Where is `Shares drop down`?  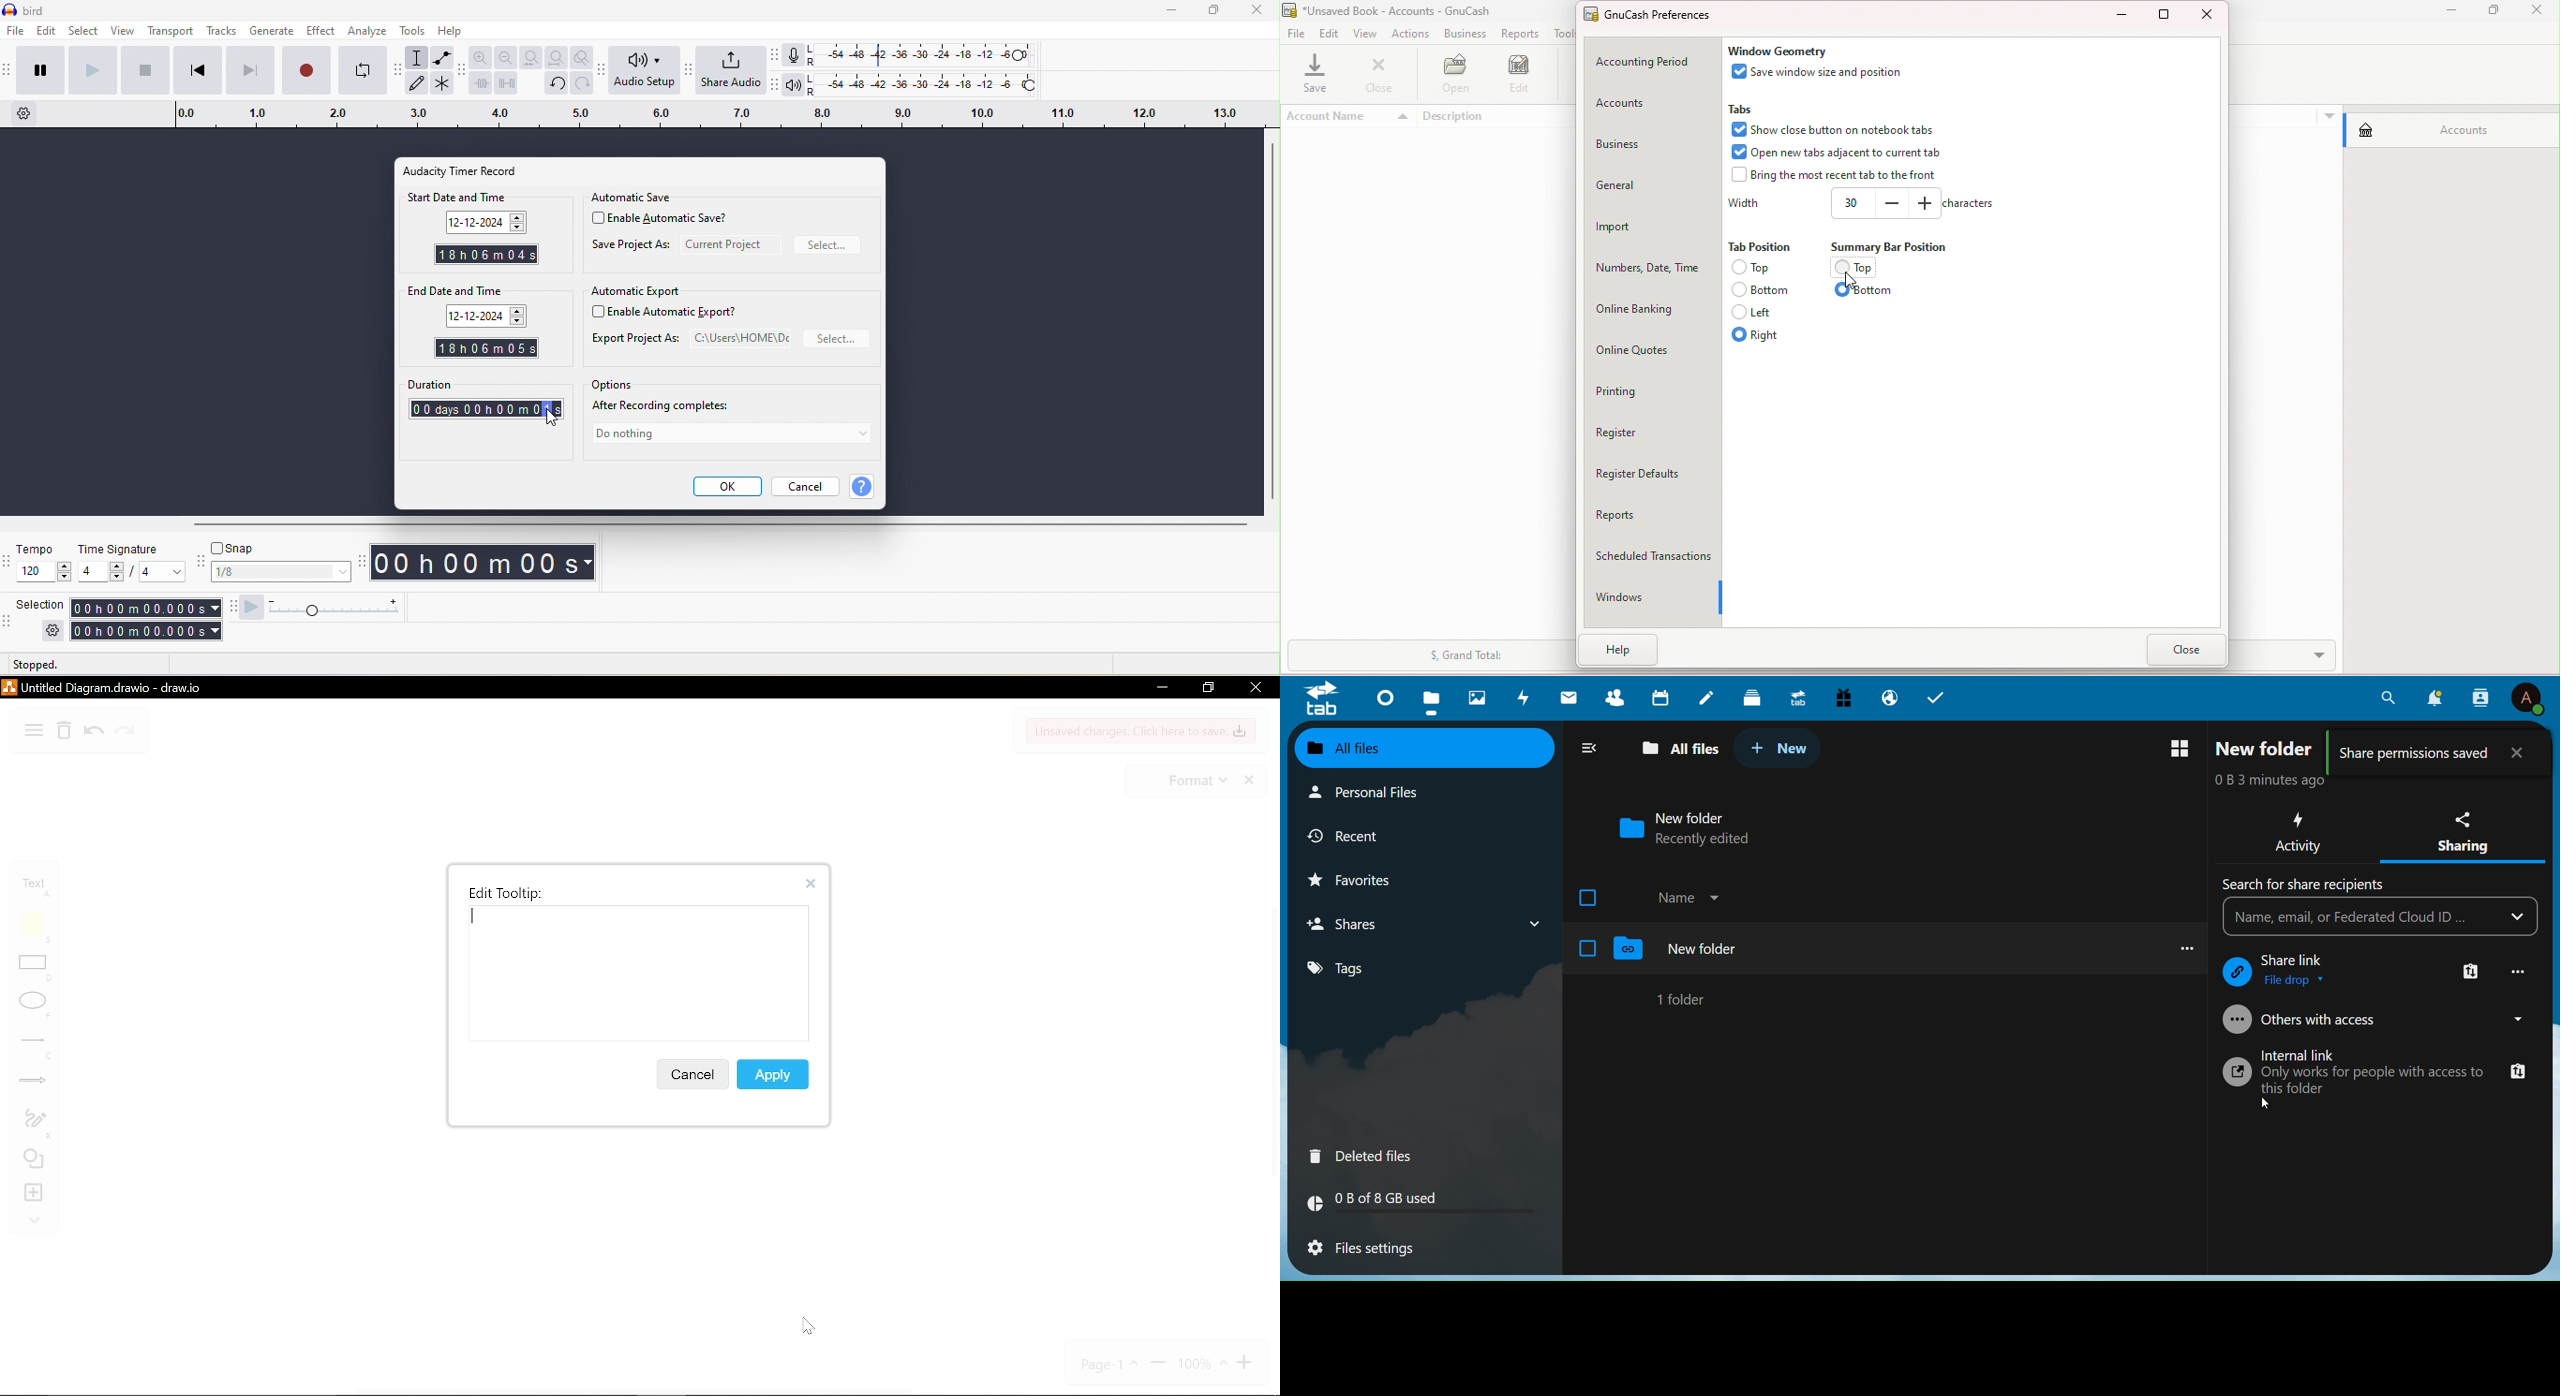 Shares drop down is located at coordinates (1529, 921).